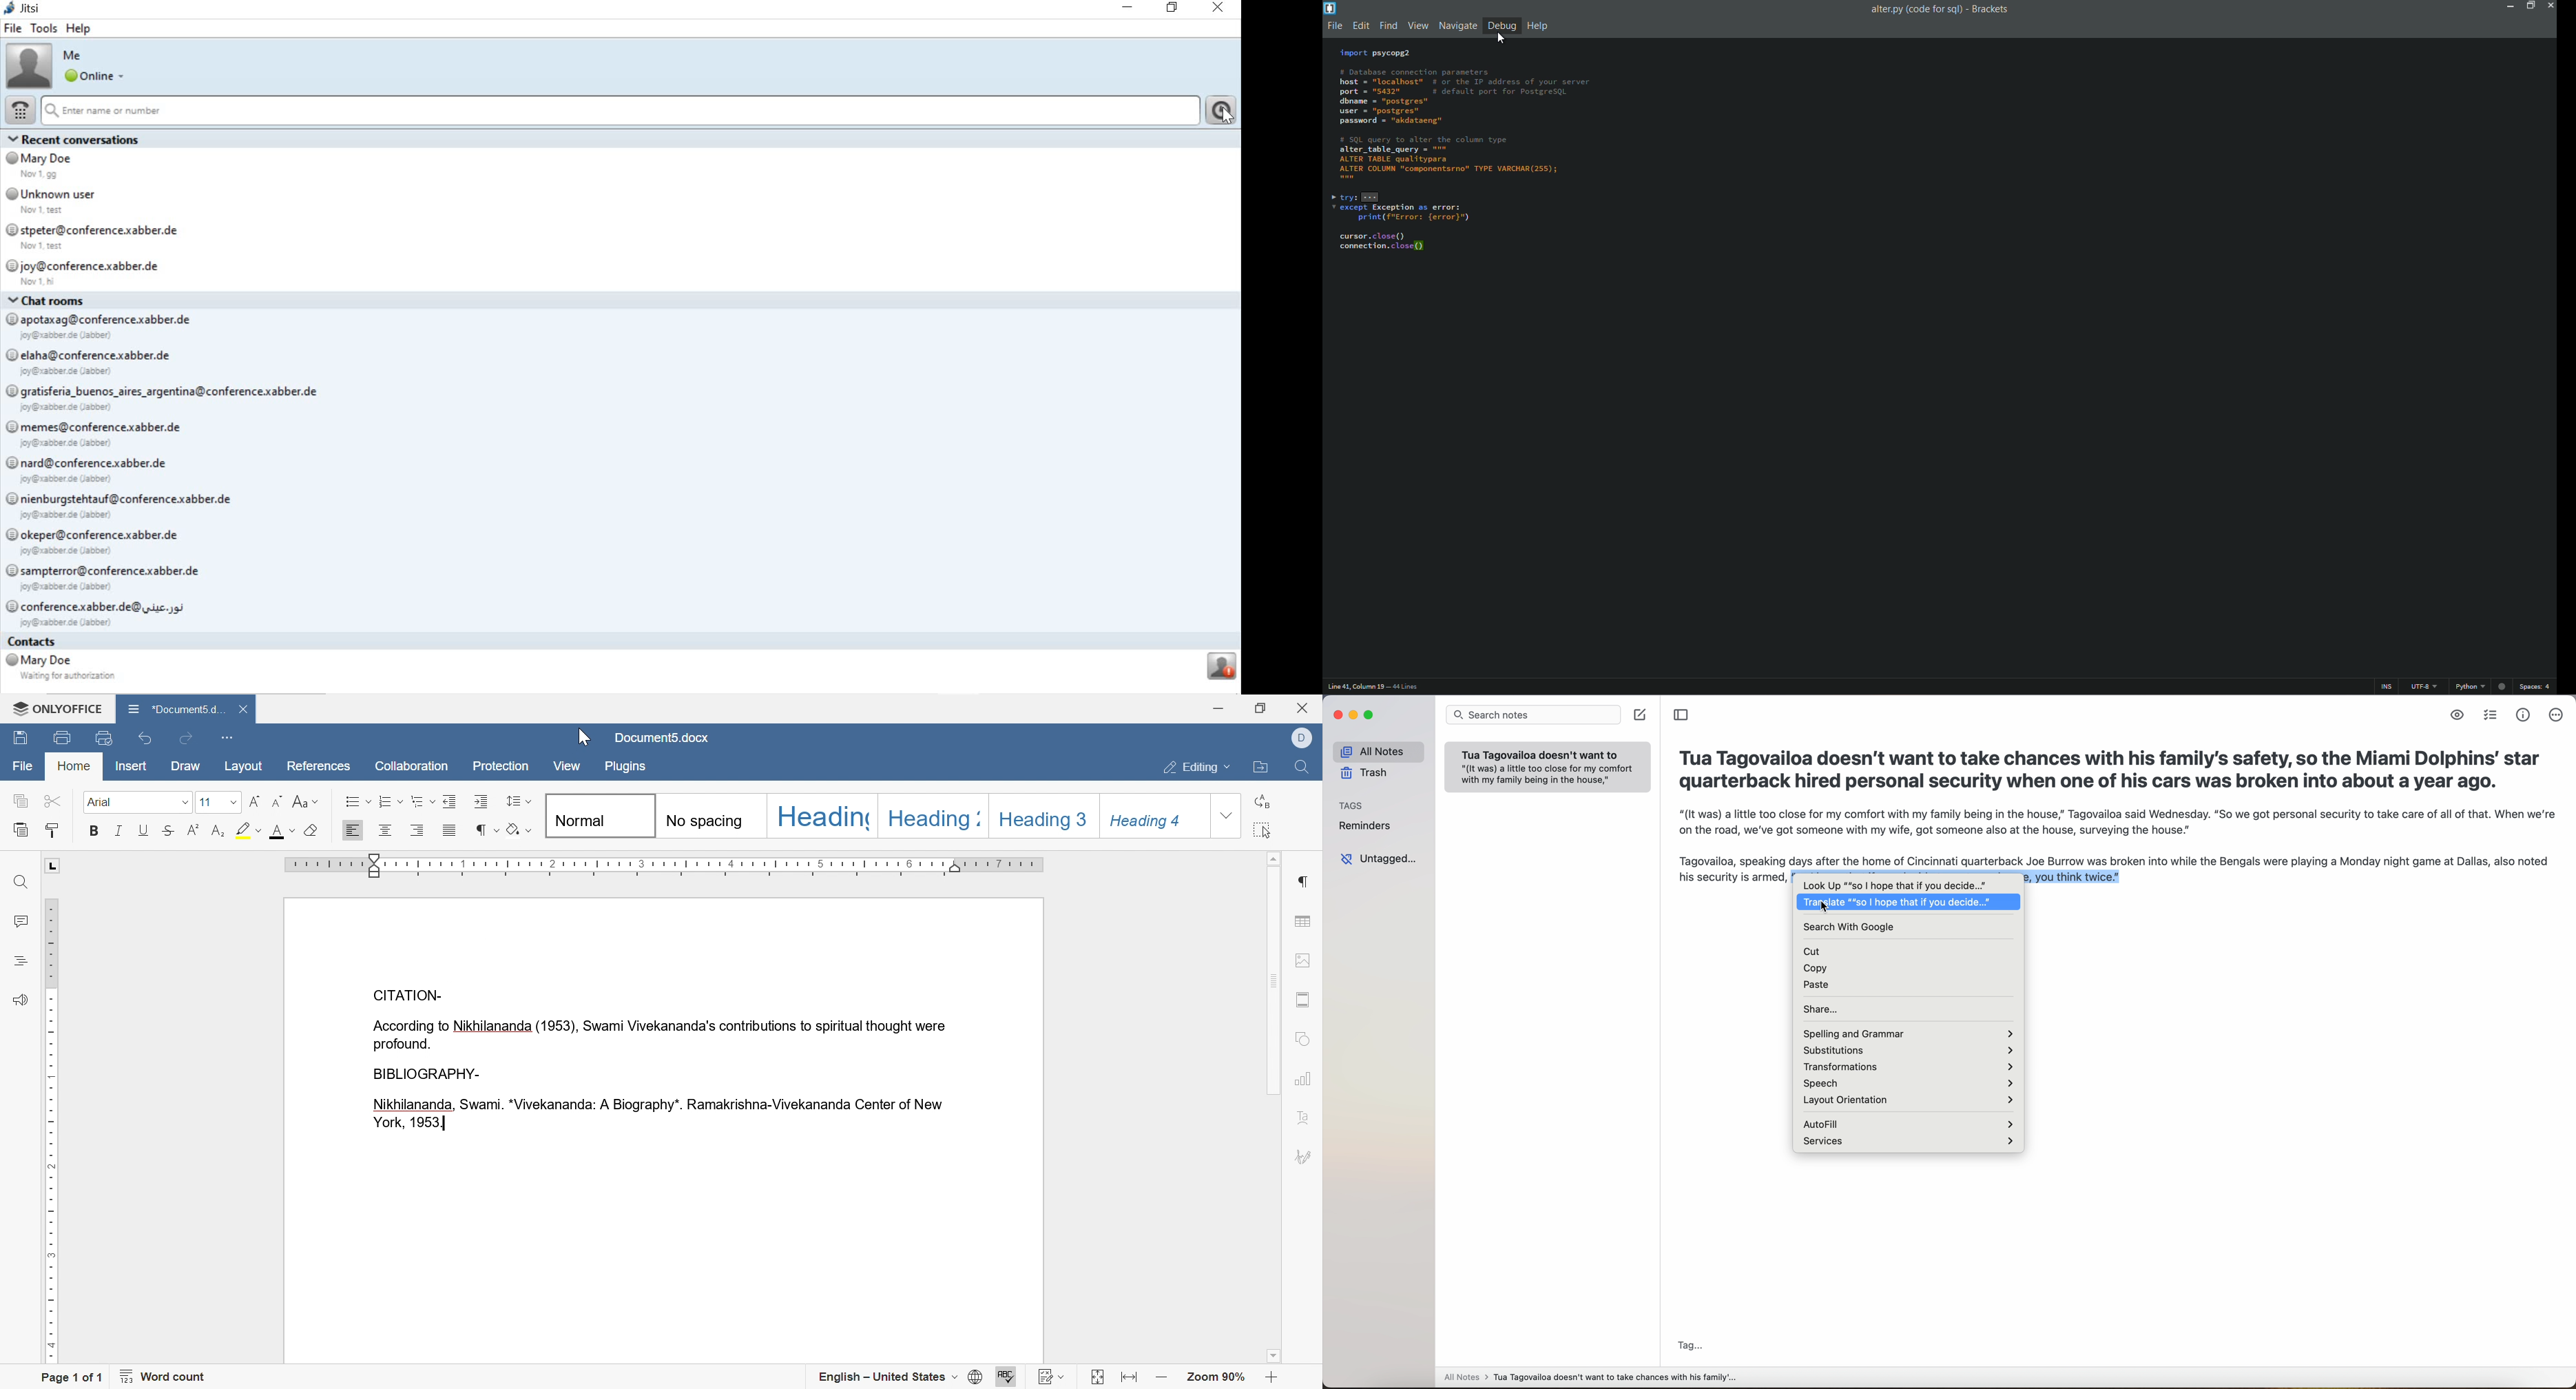 The height and width of the screenshot is (1400, 2576). I want to click on align center, so click(385, 832).